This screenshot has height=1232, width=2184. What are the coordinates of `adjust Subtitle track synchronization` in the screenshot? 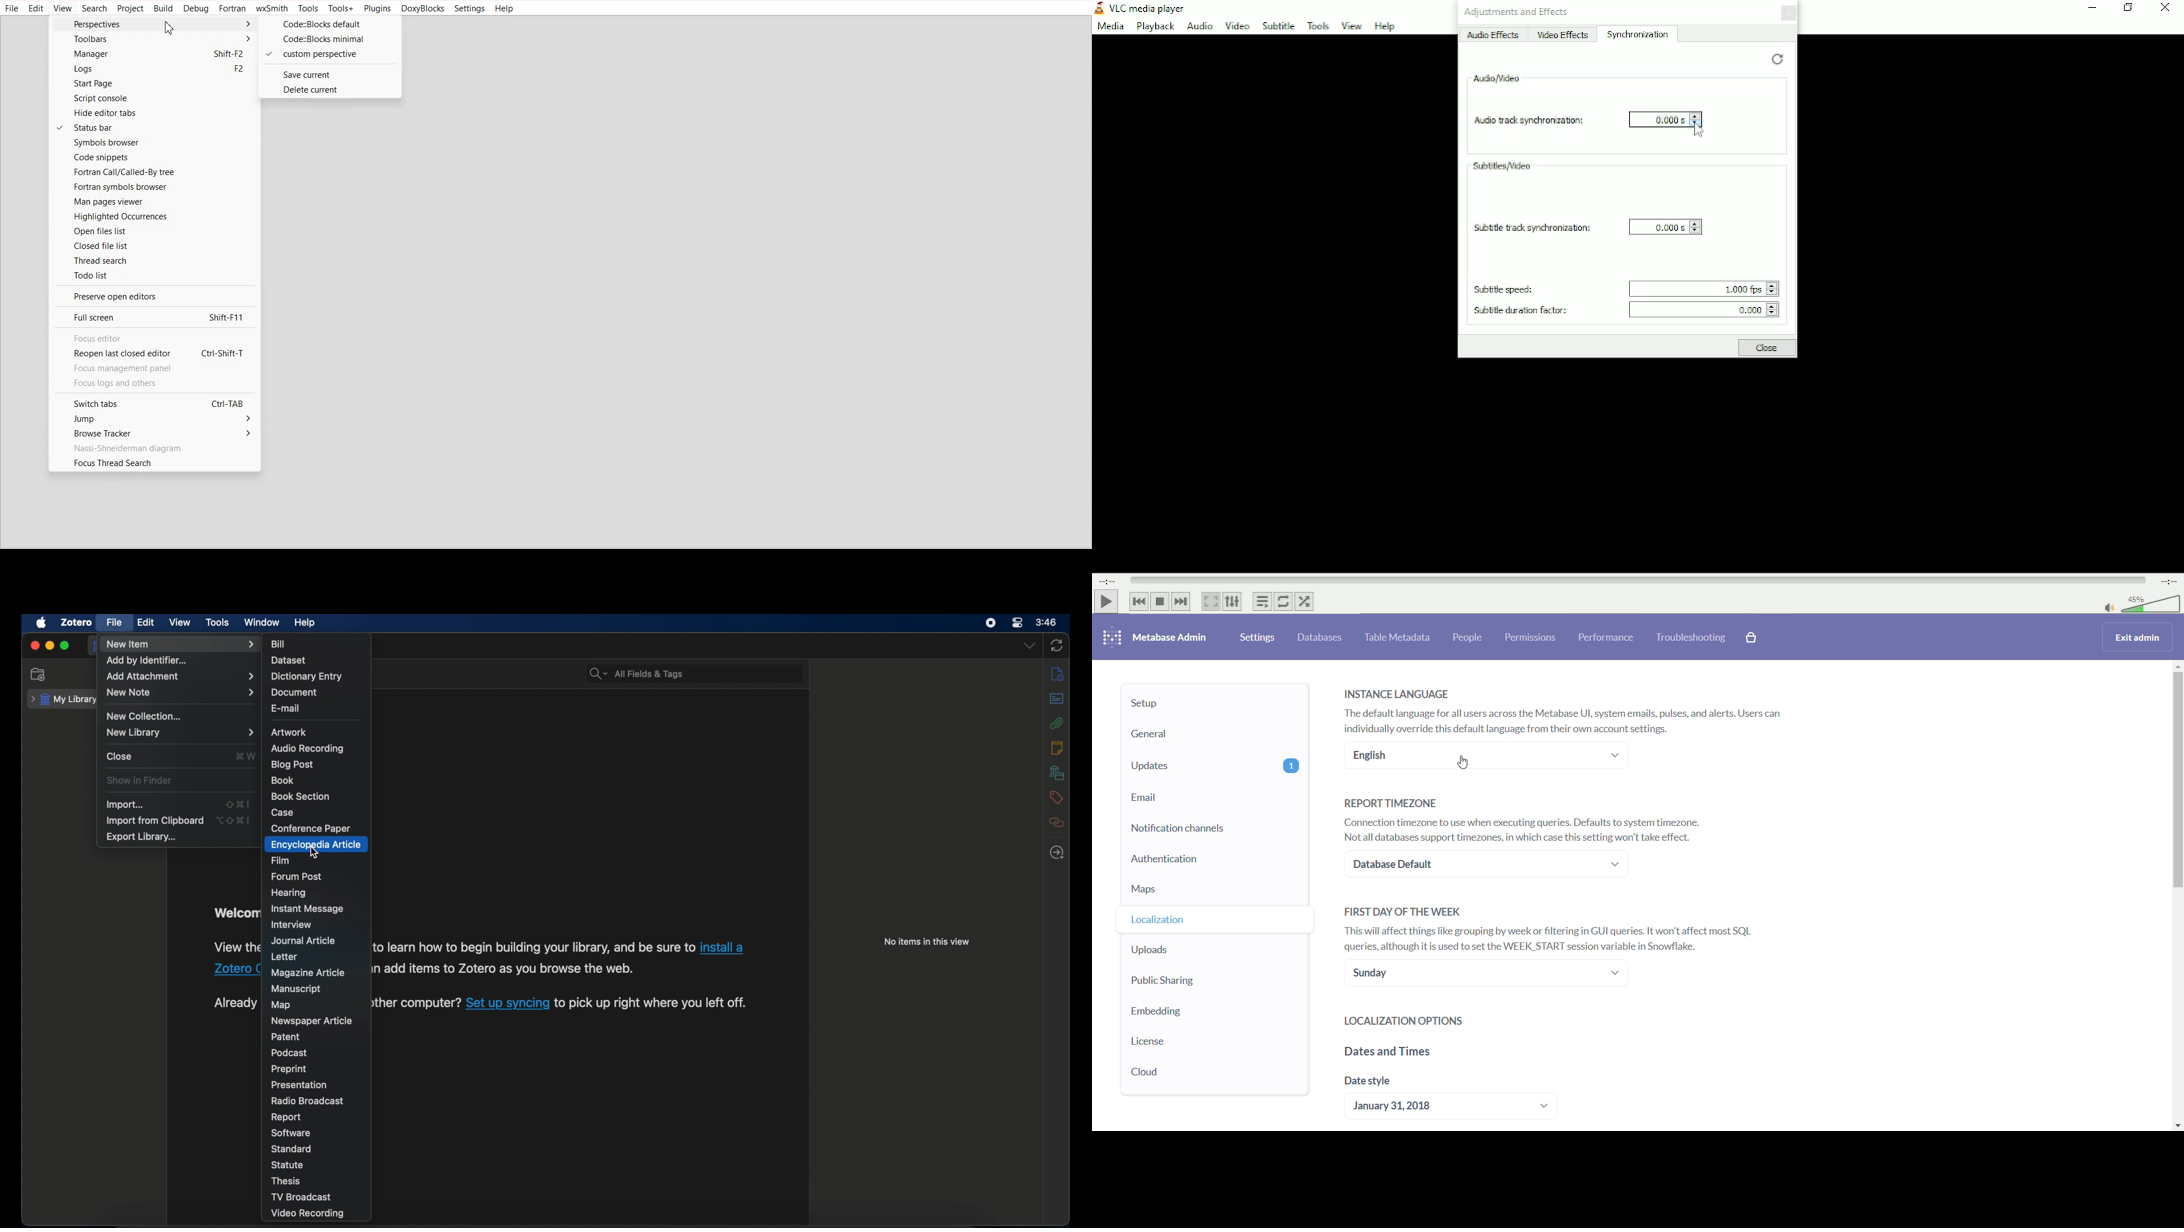 It's located at (1696, 226).